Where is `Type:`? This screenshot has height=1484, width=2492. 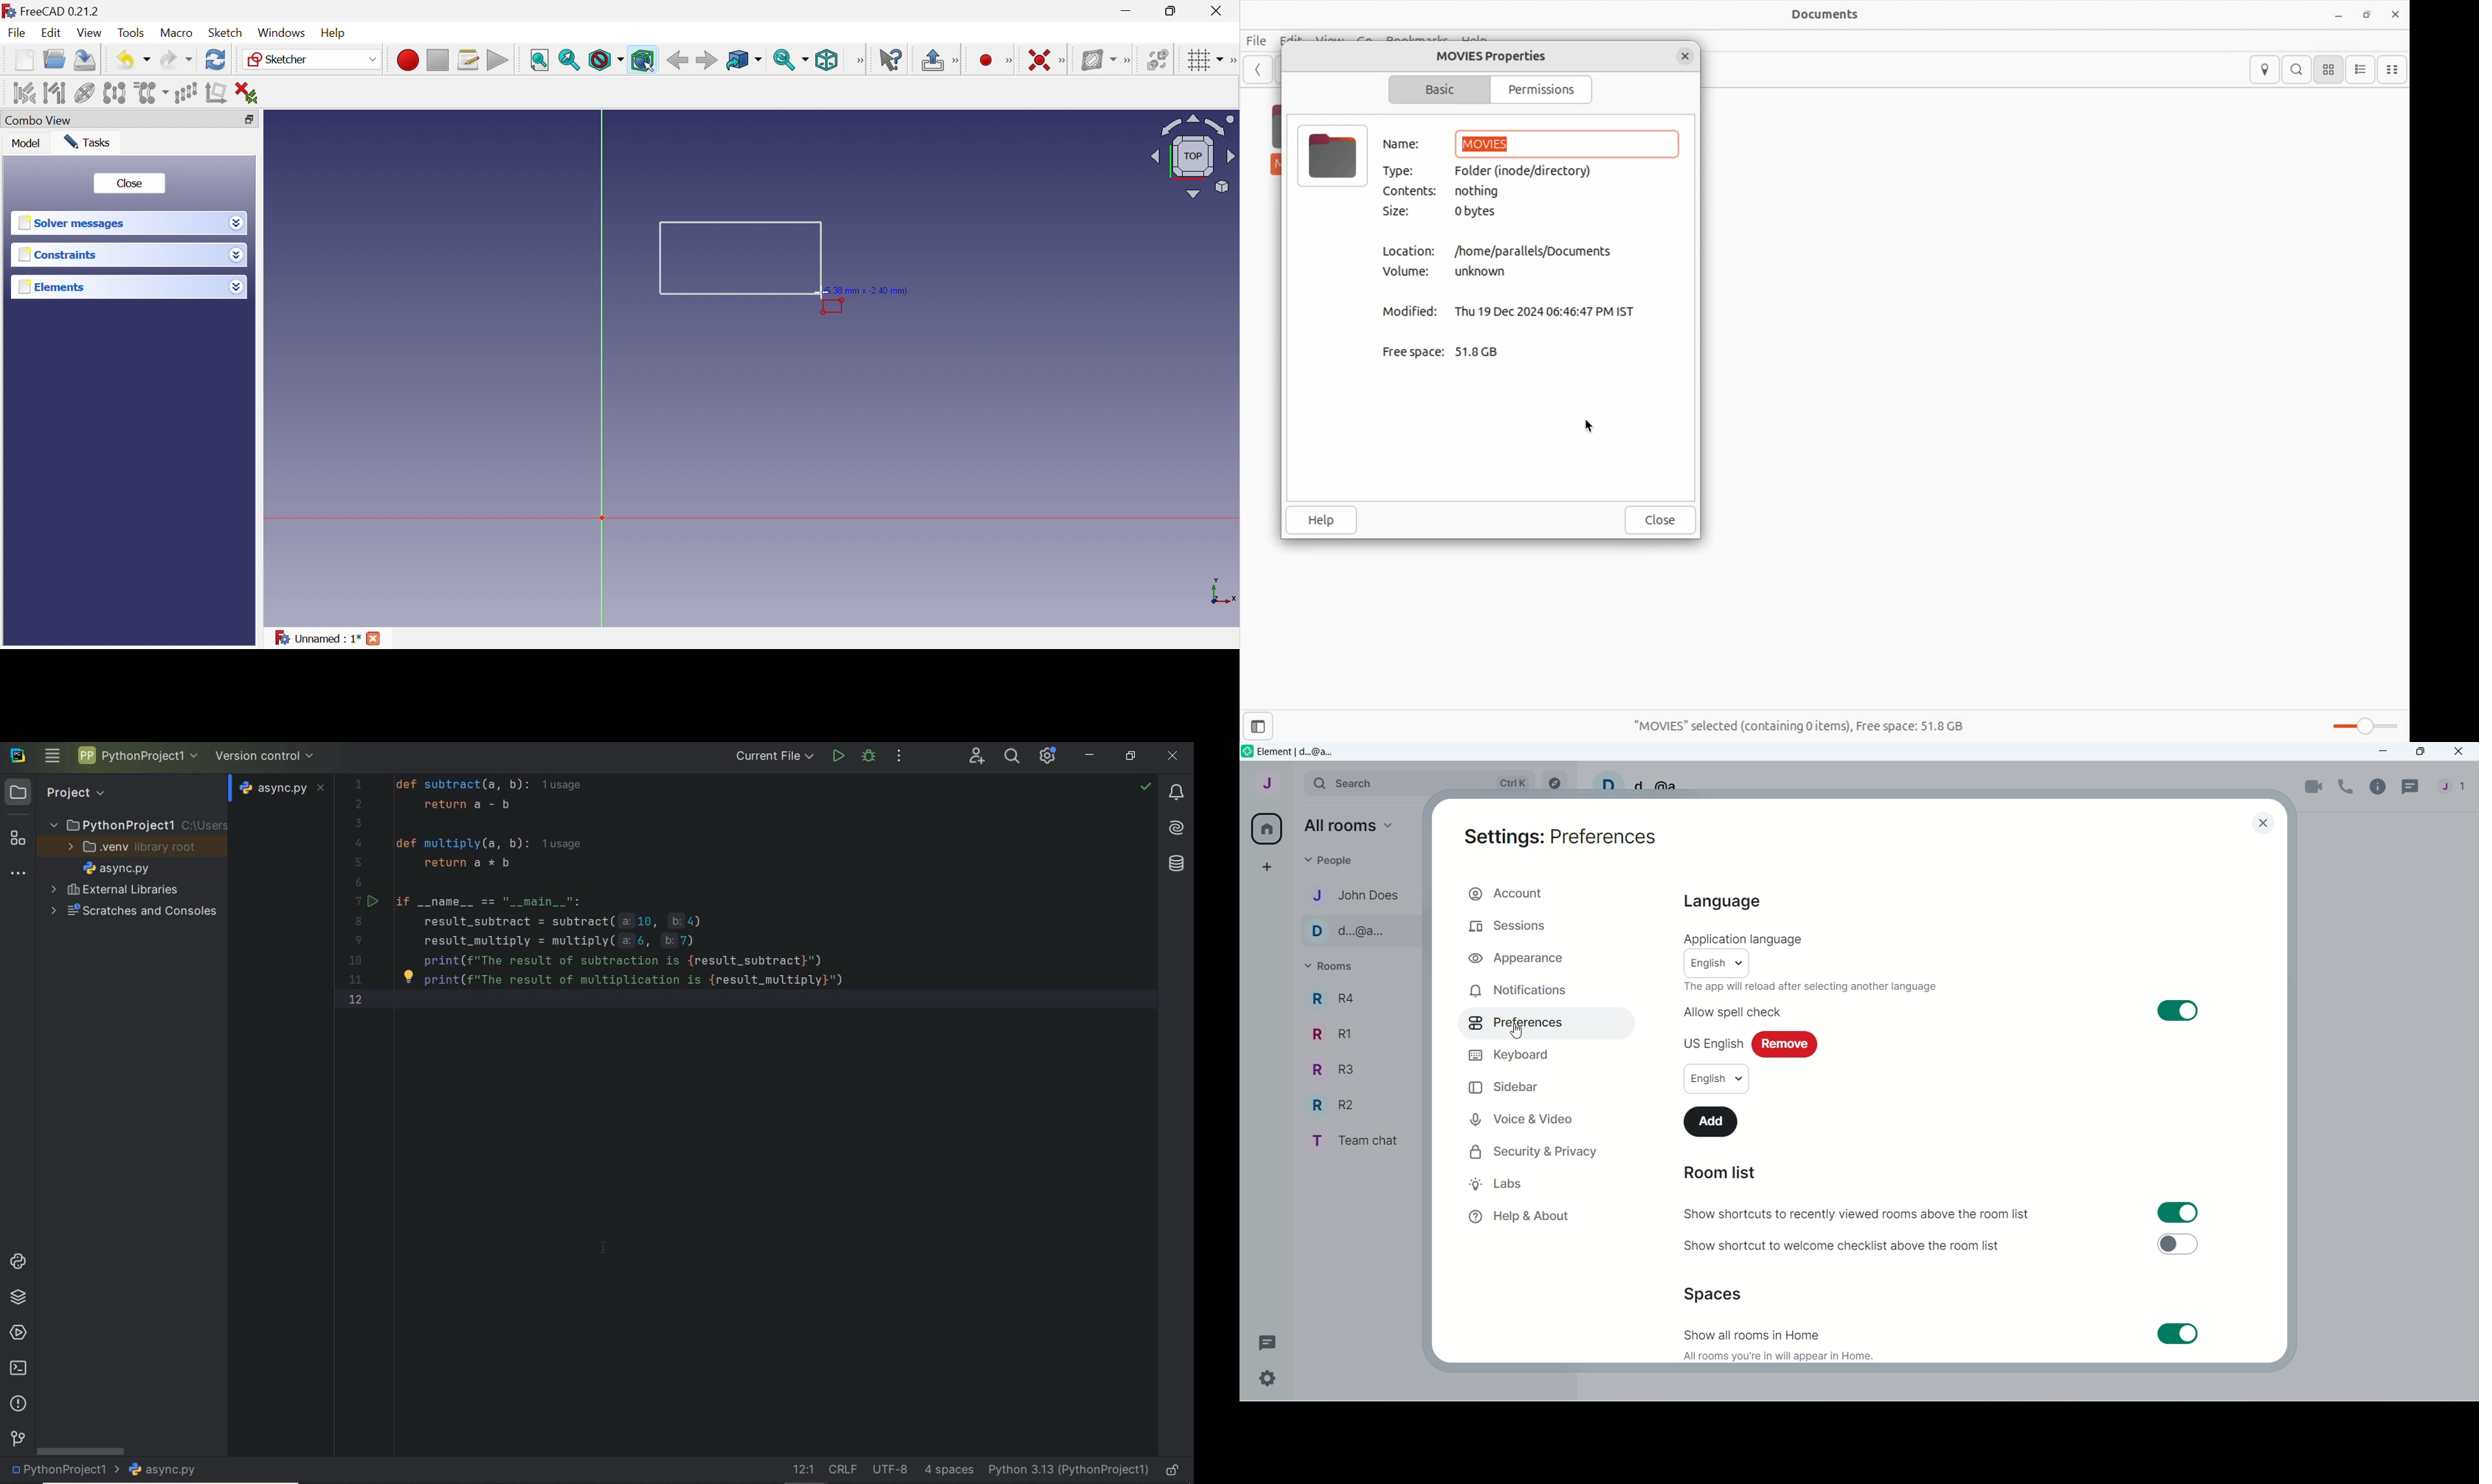 Type: is located at coordinates (1407, 172).